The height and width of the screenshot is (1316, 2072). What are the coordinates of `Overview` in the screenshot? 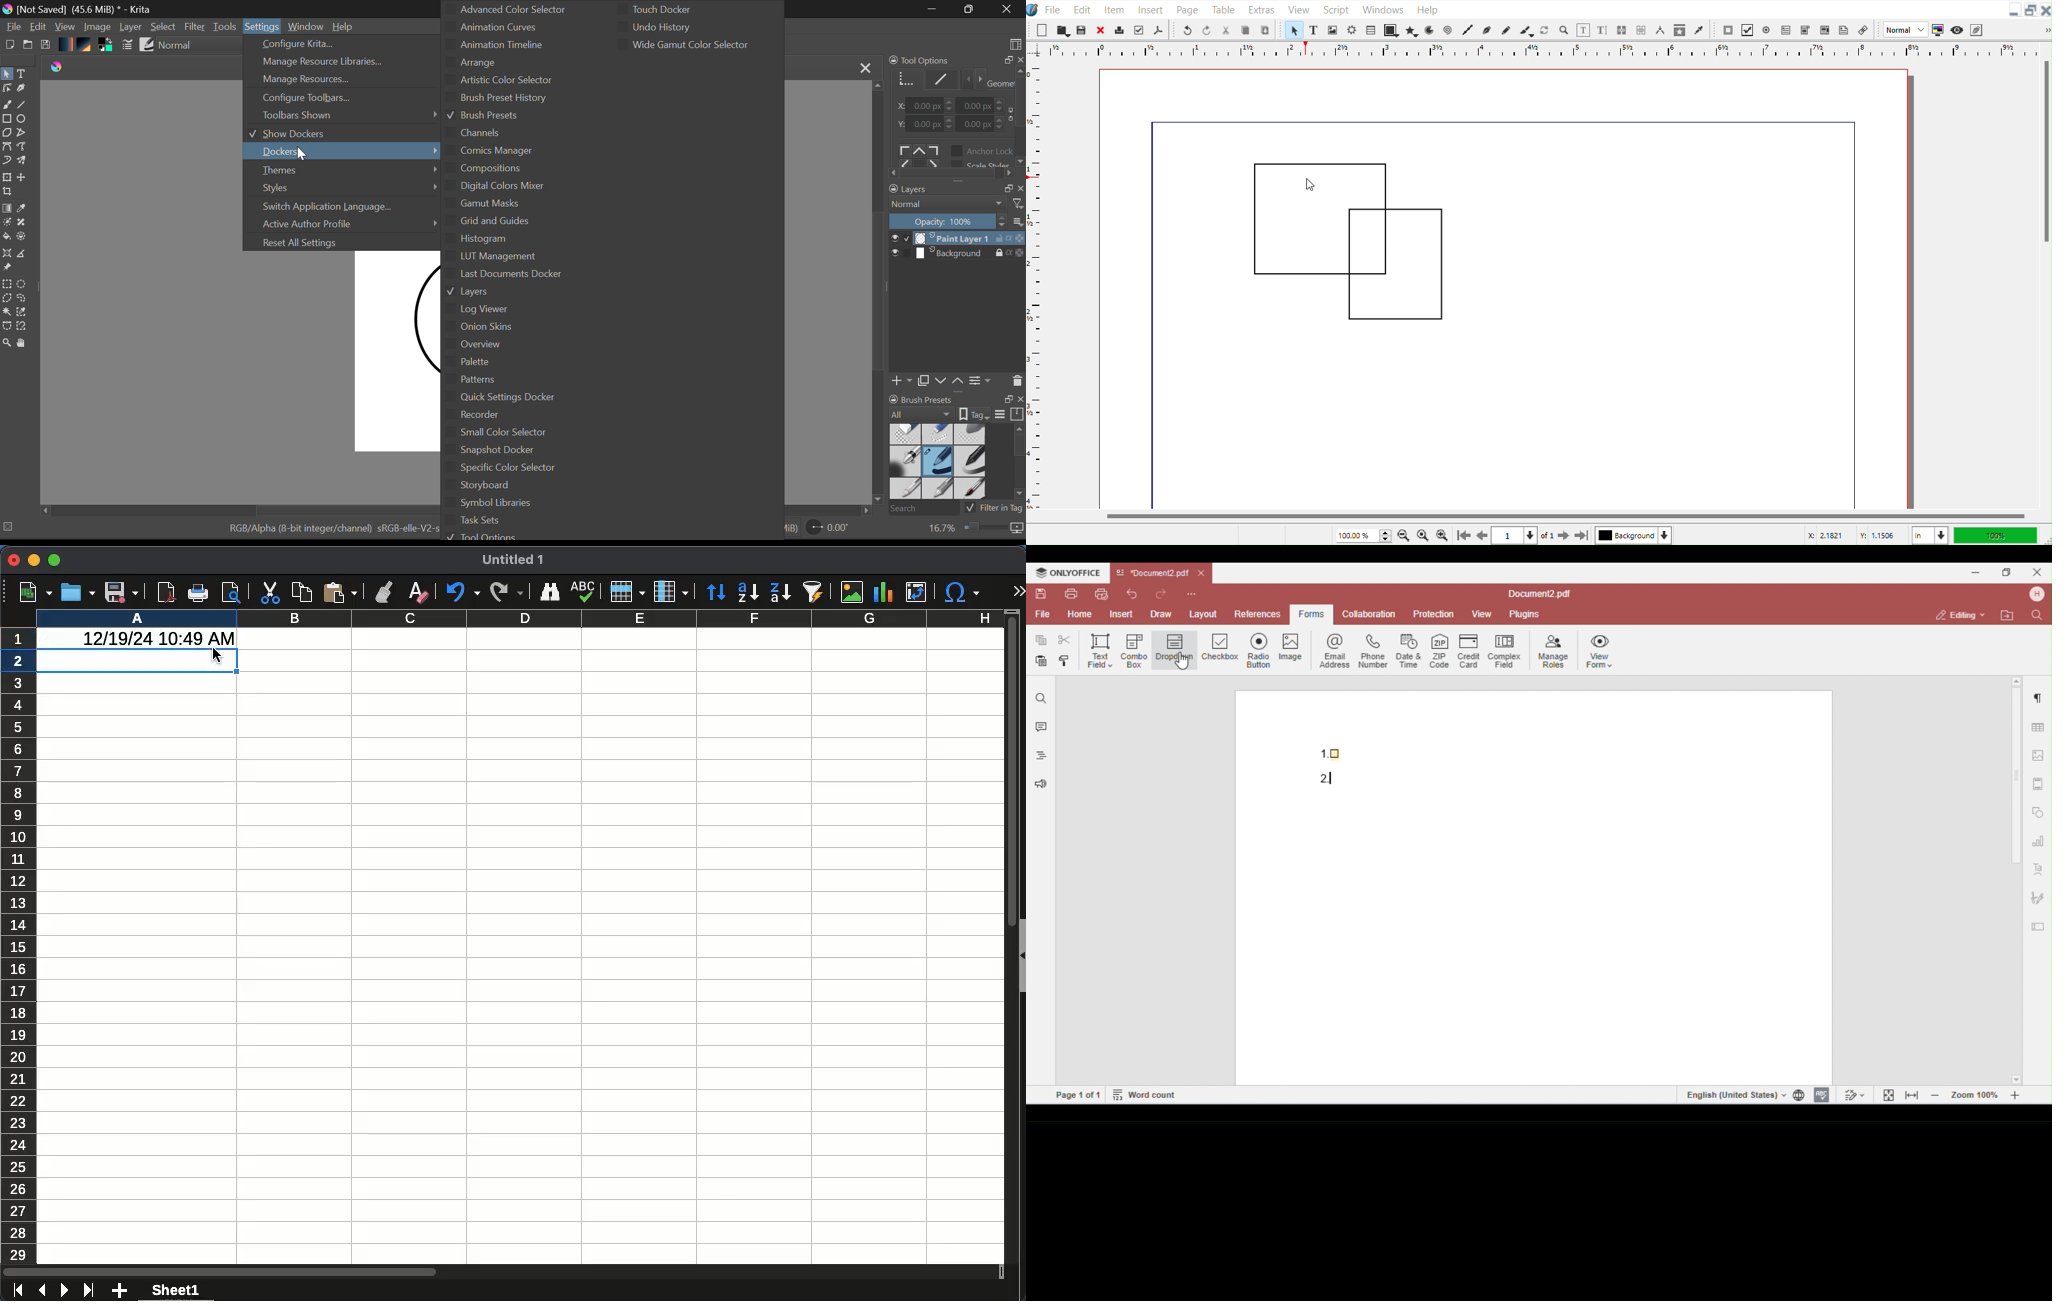 It's located at (549, 346).